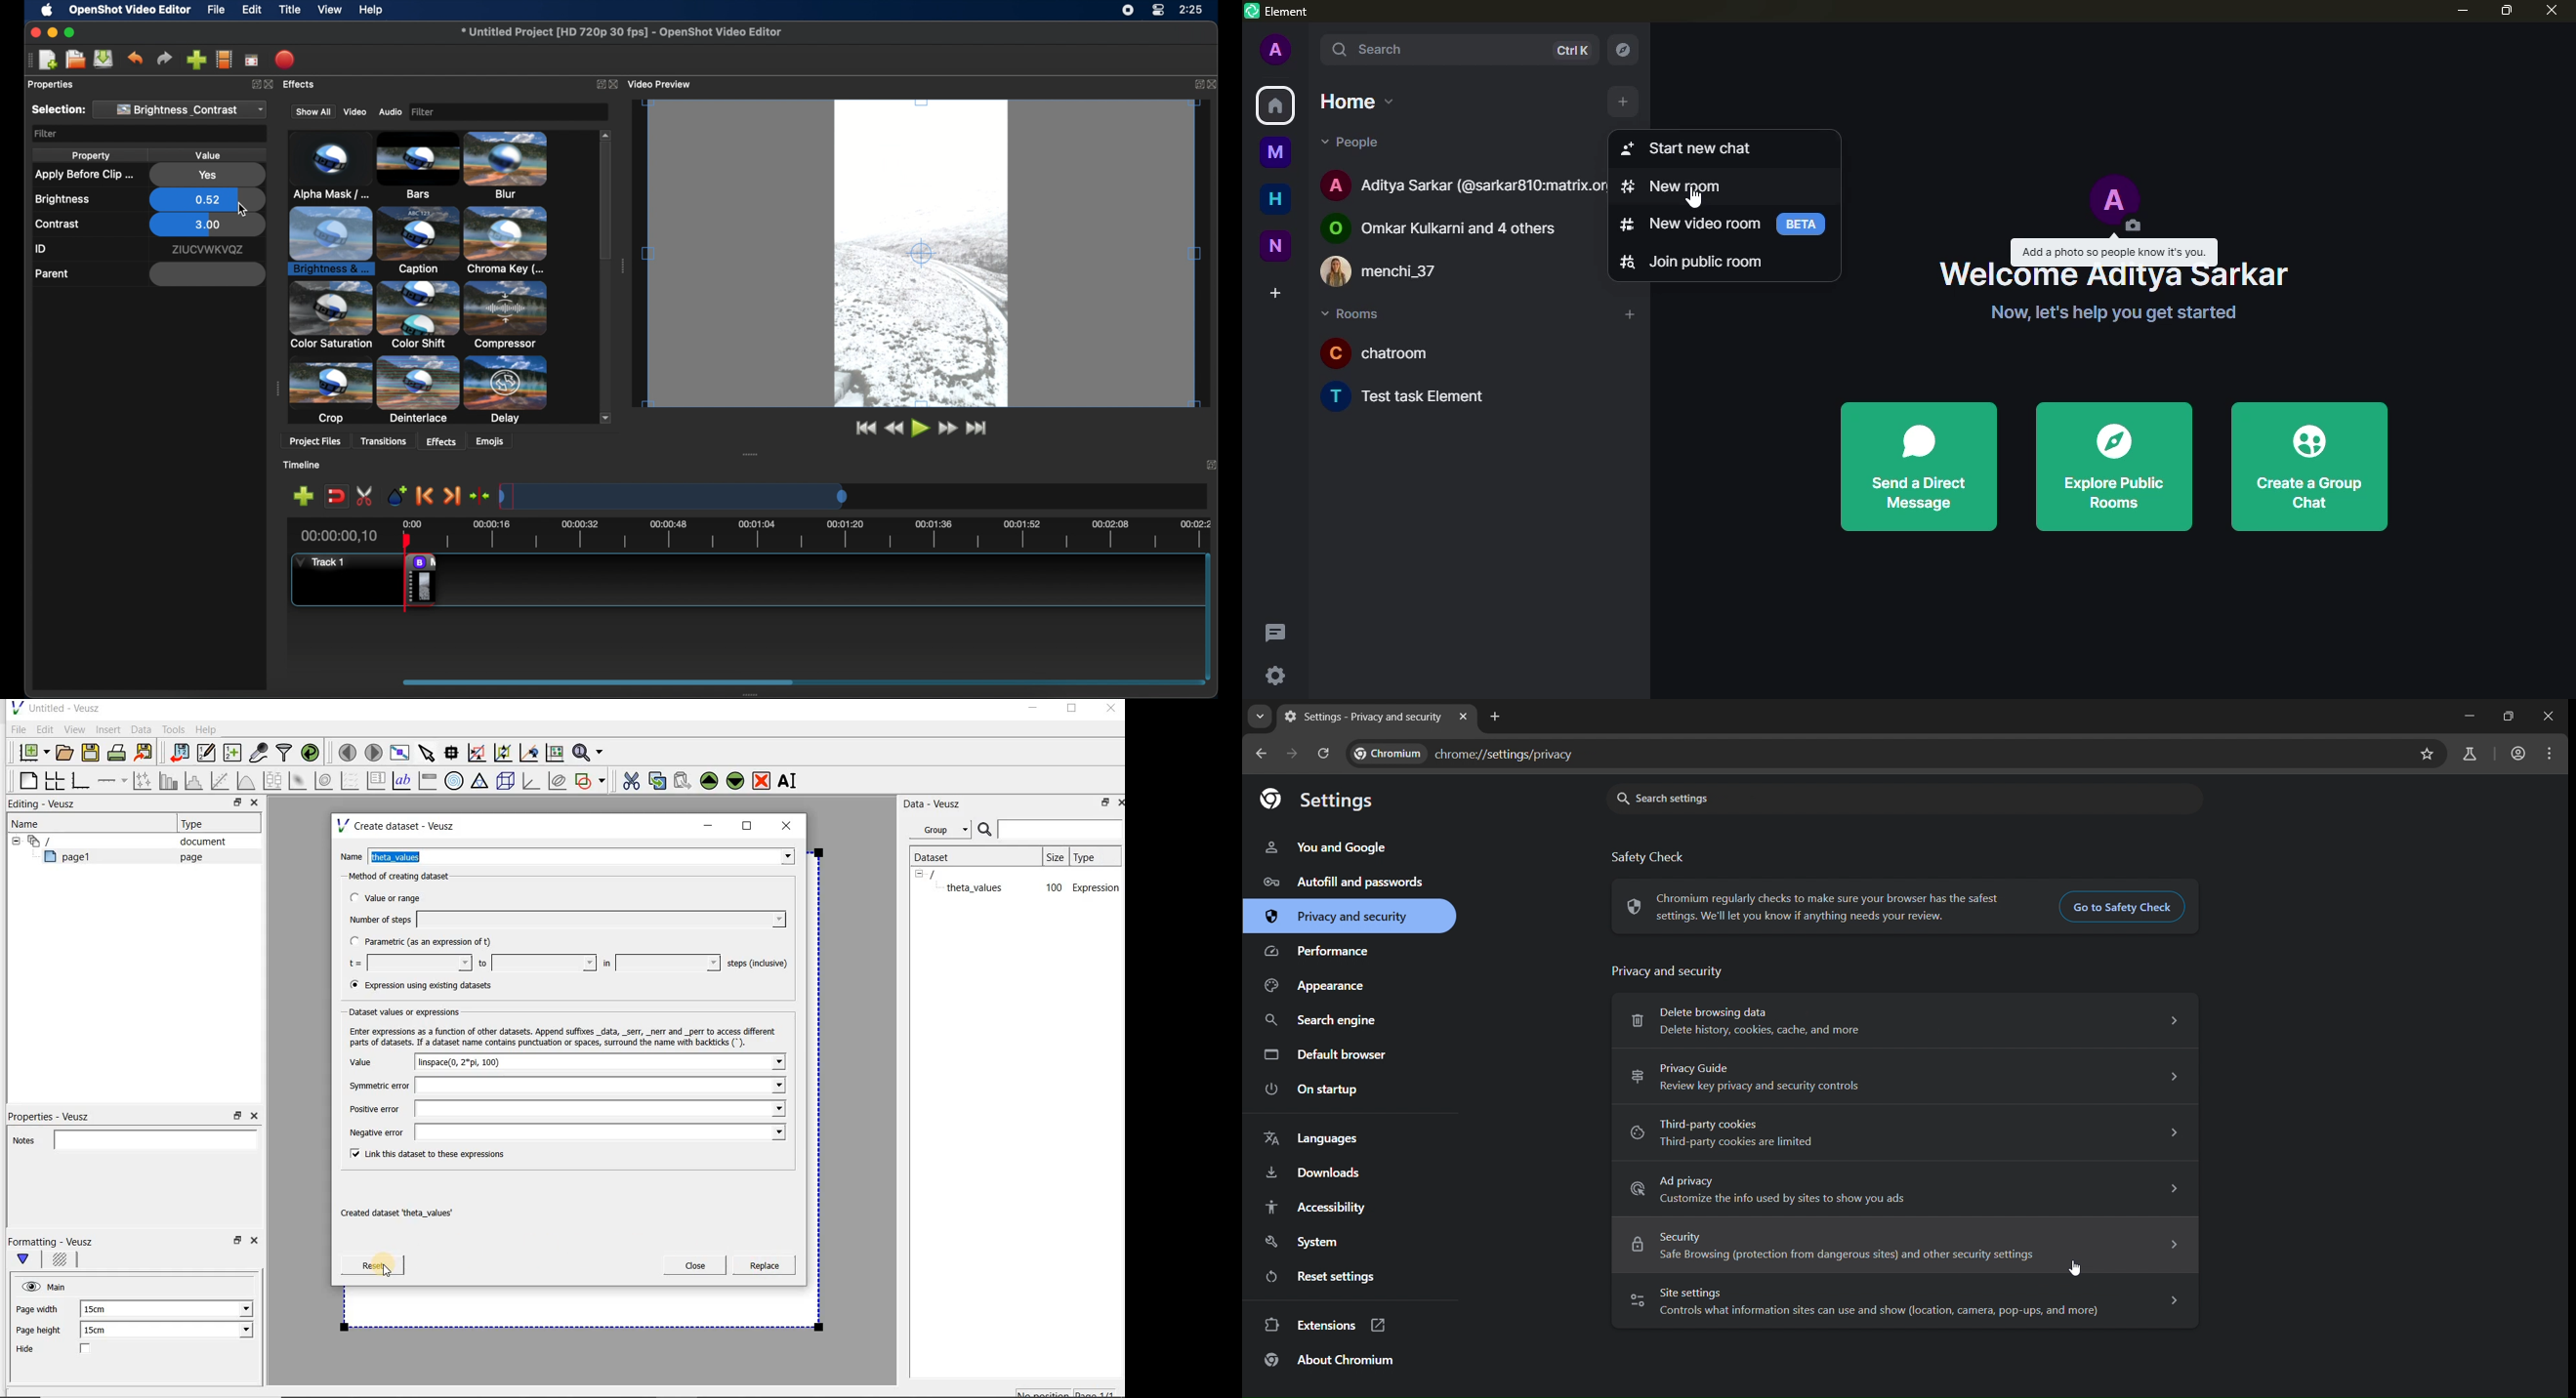 The height and width of the screenshot is (1400, 2576). Describe the element at coordinates (2113, 252) in the screenshot. I see `add a photo so people know its you` at that location.